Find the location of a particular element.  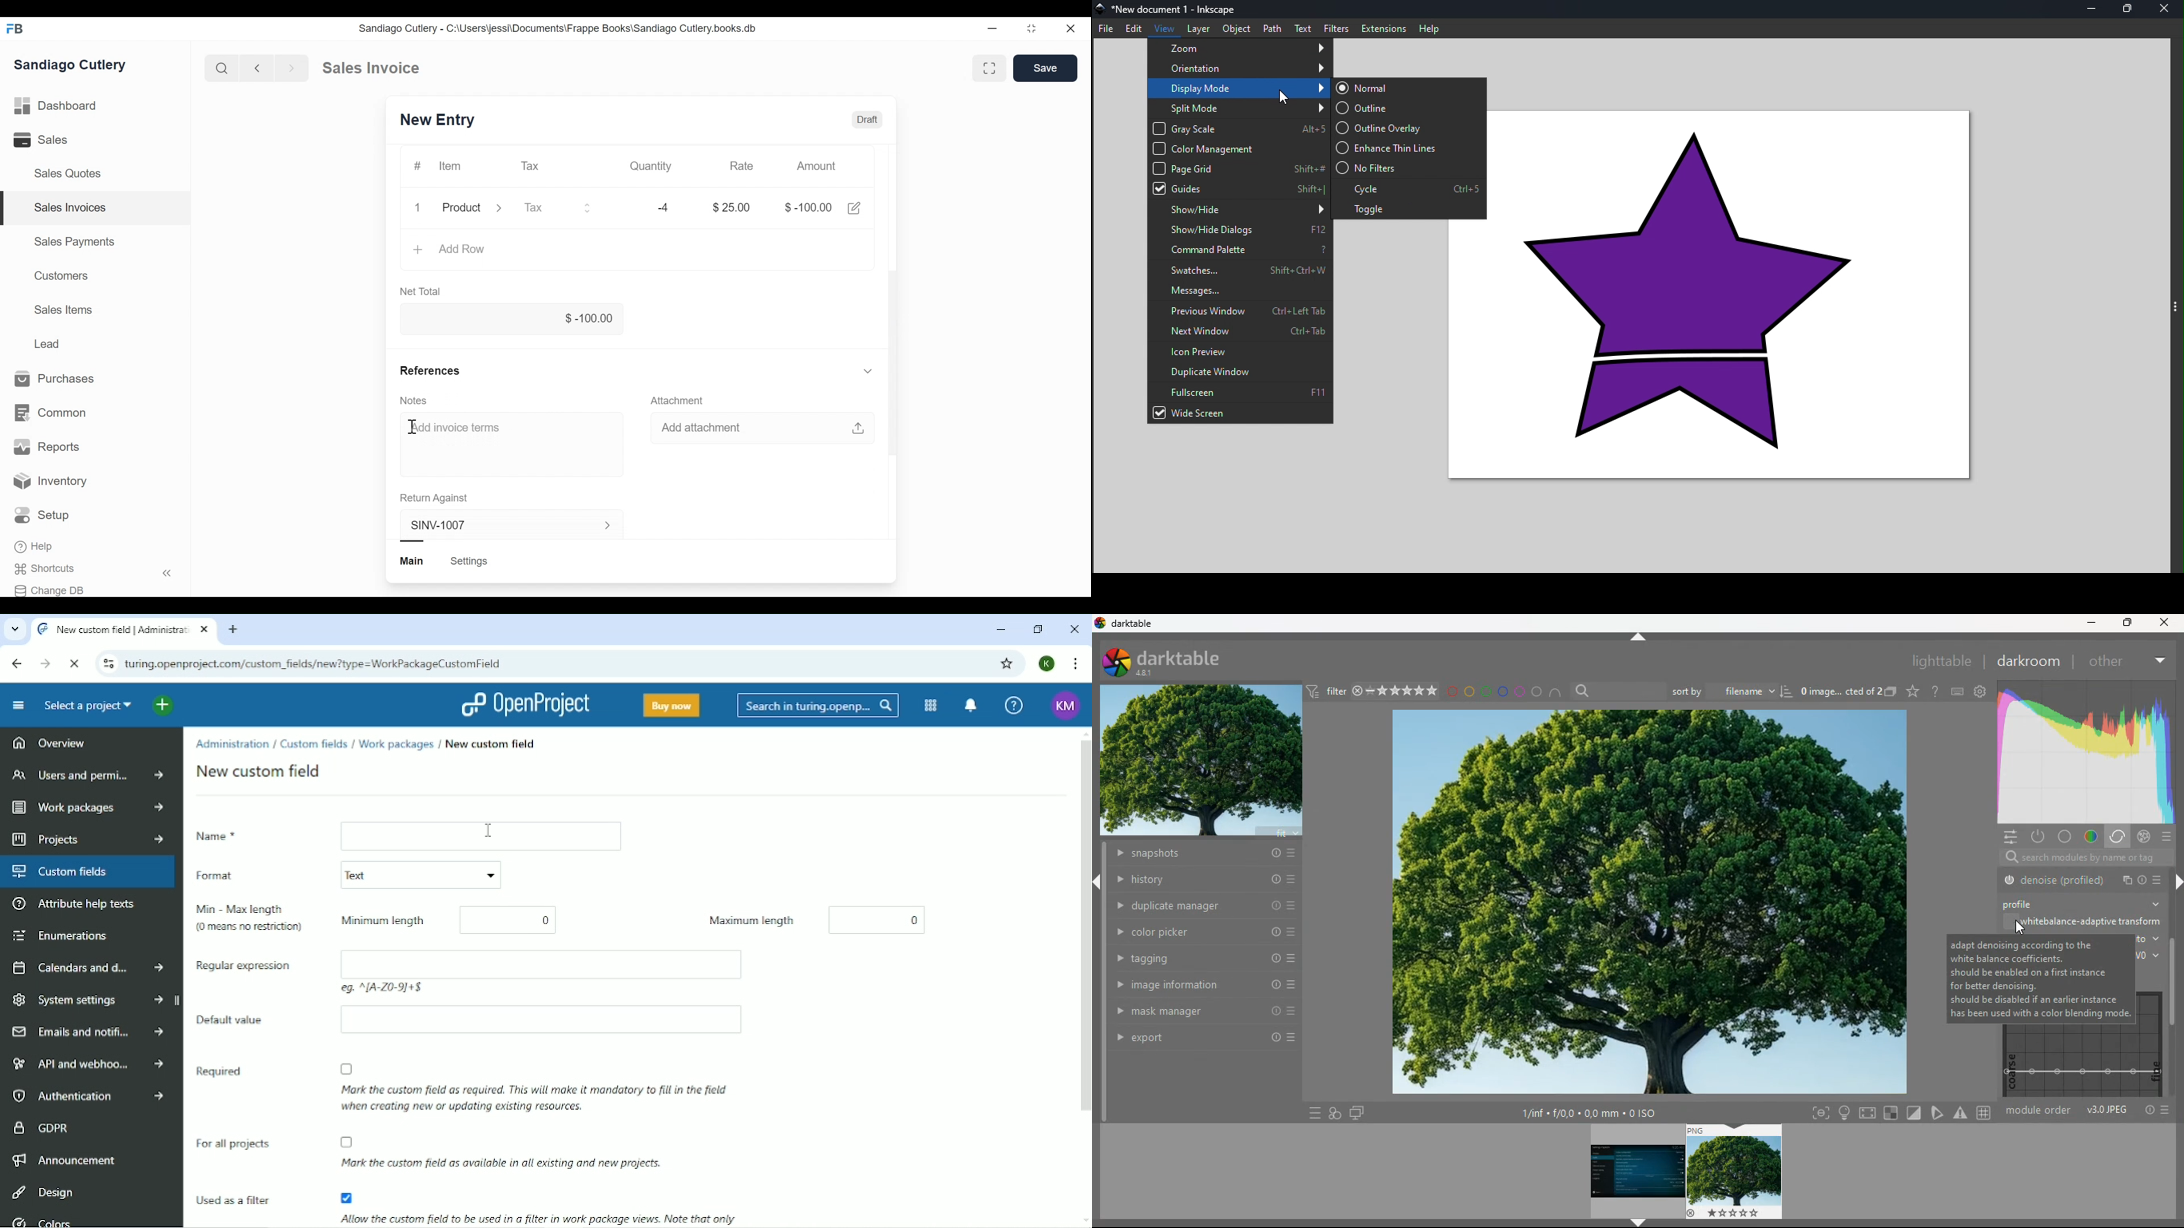

To notification center is located at coordinates (971, 706).